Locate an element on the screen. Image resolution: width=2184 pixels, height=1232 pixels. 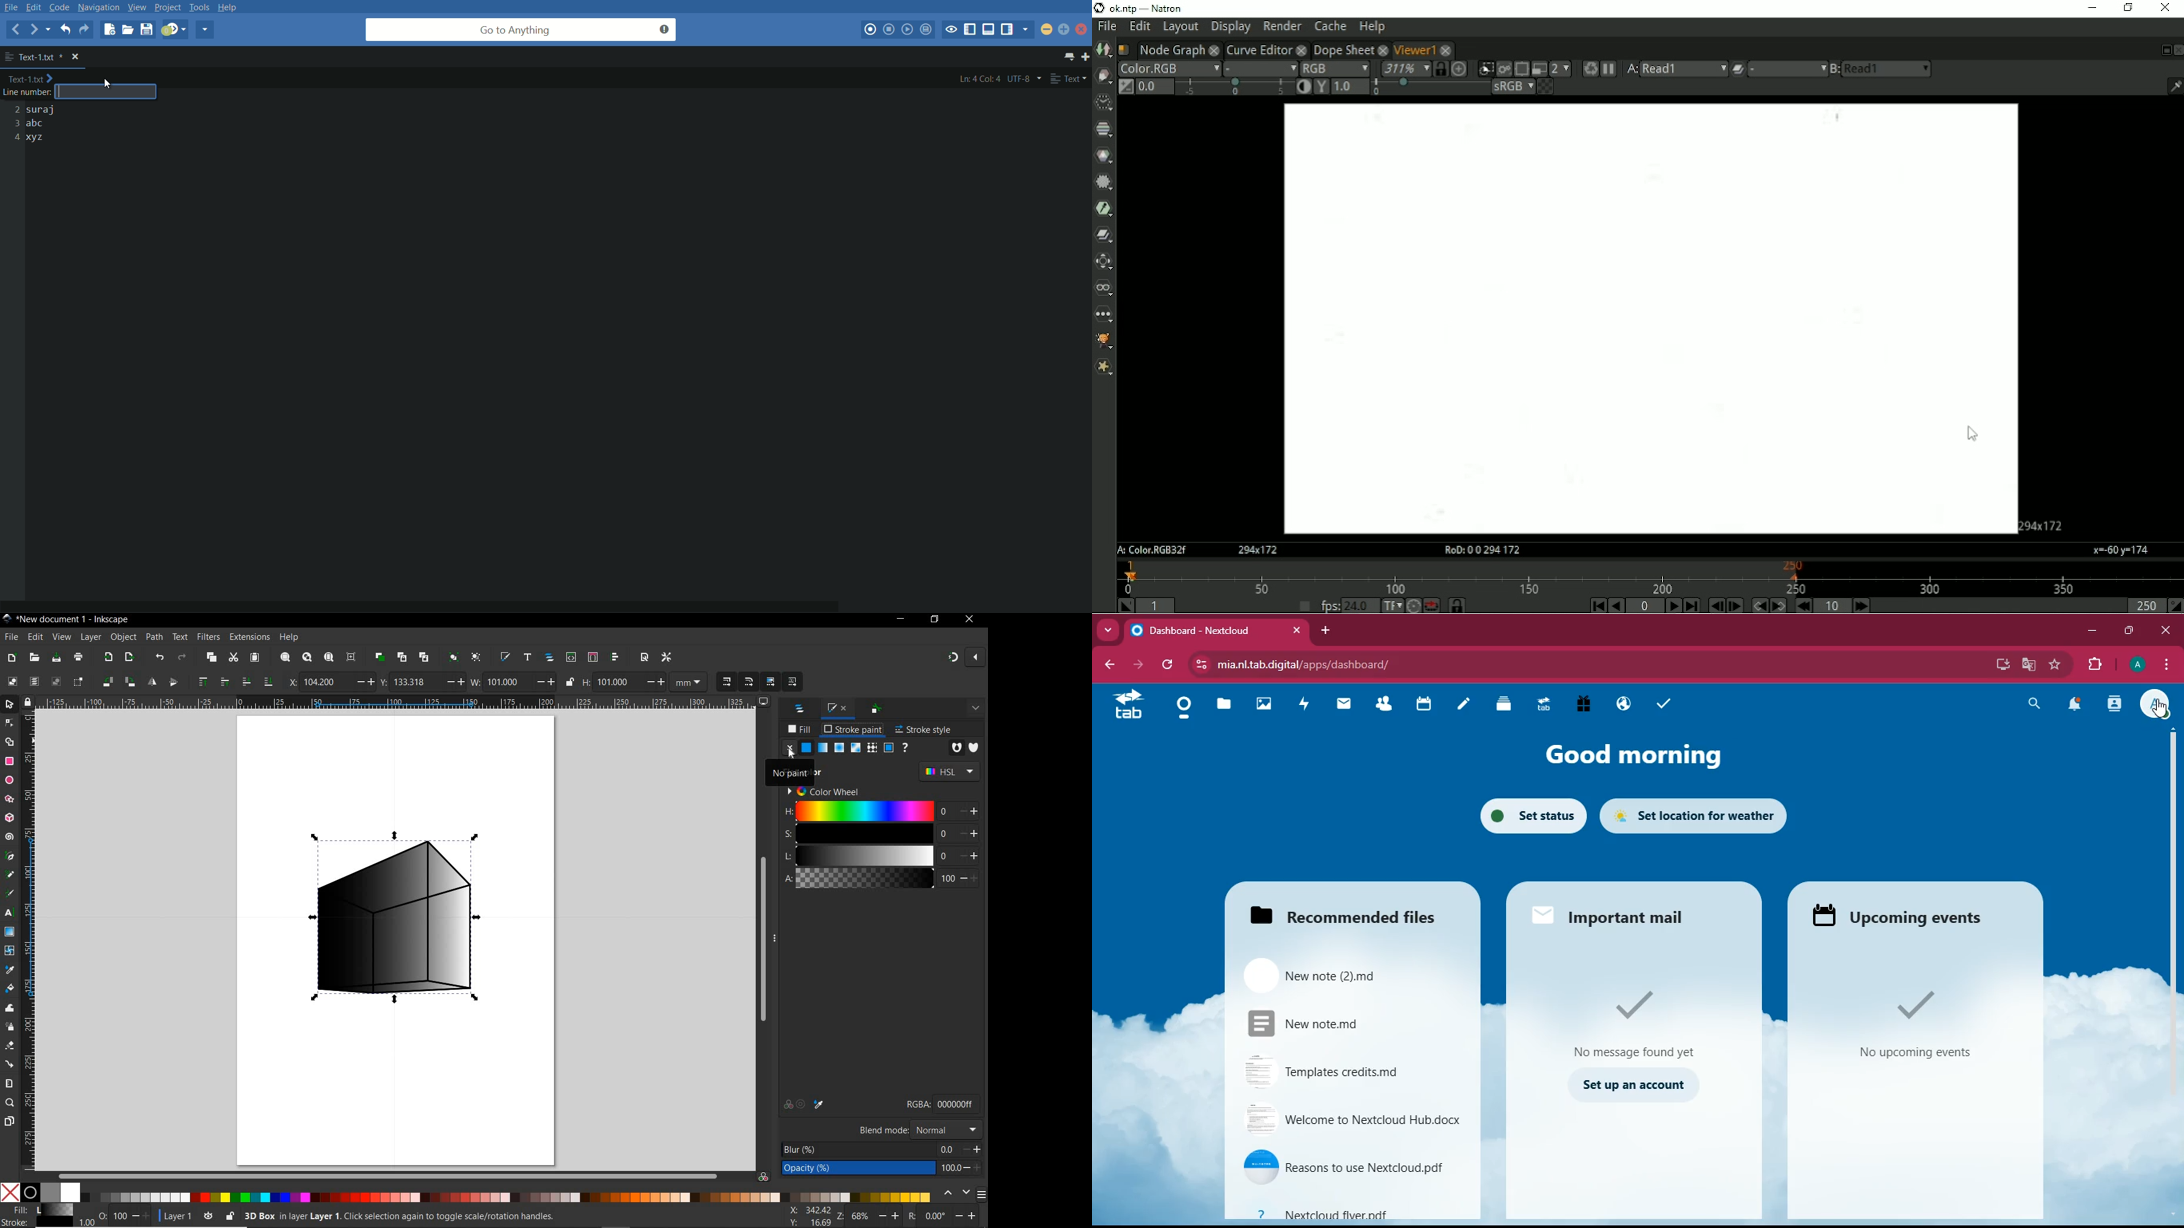
ZOOM DRAWING is located at coordinates (306, 658).